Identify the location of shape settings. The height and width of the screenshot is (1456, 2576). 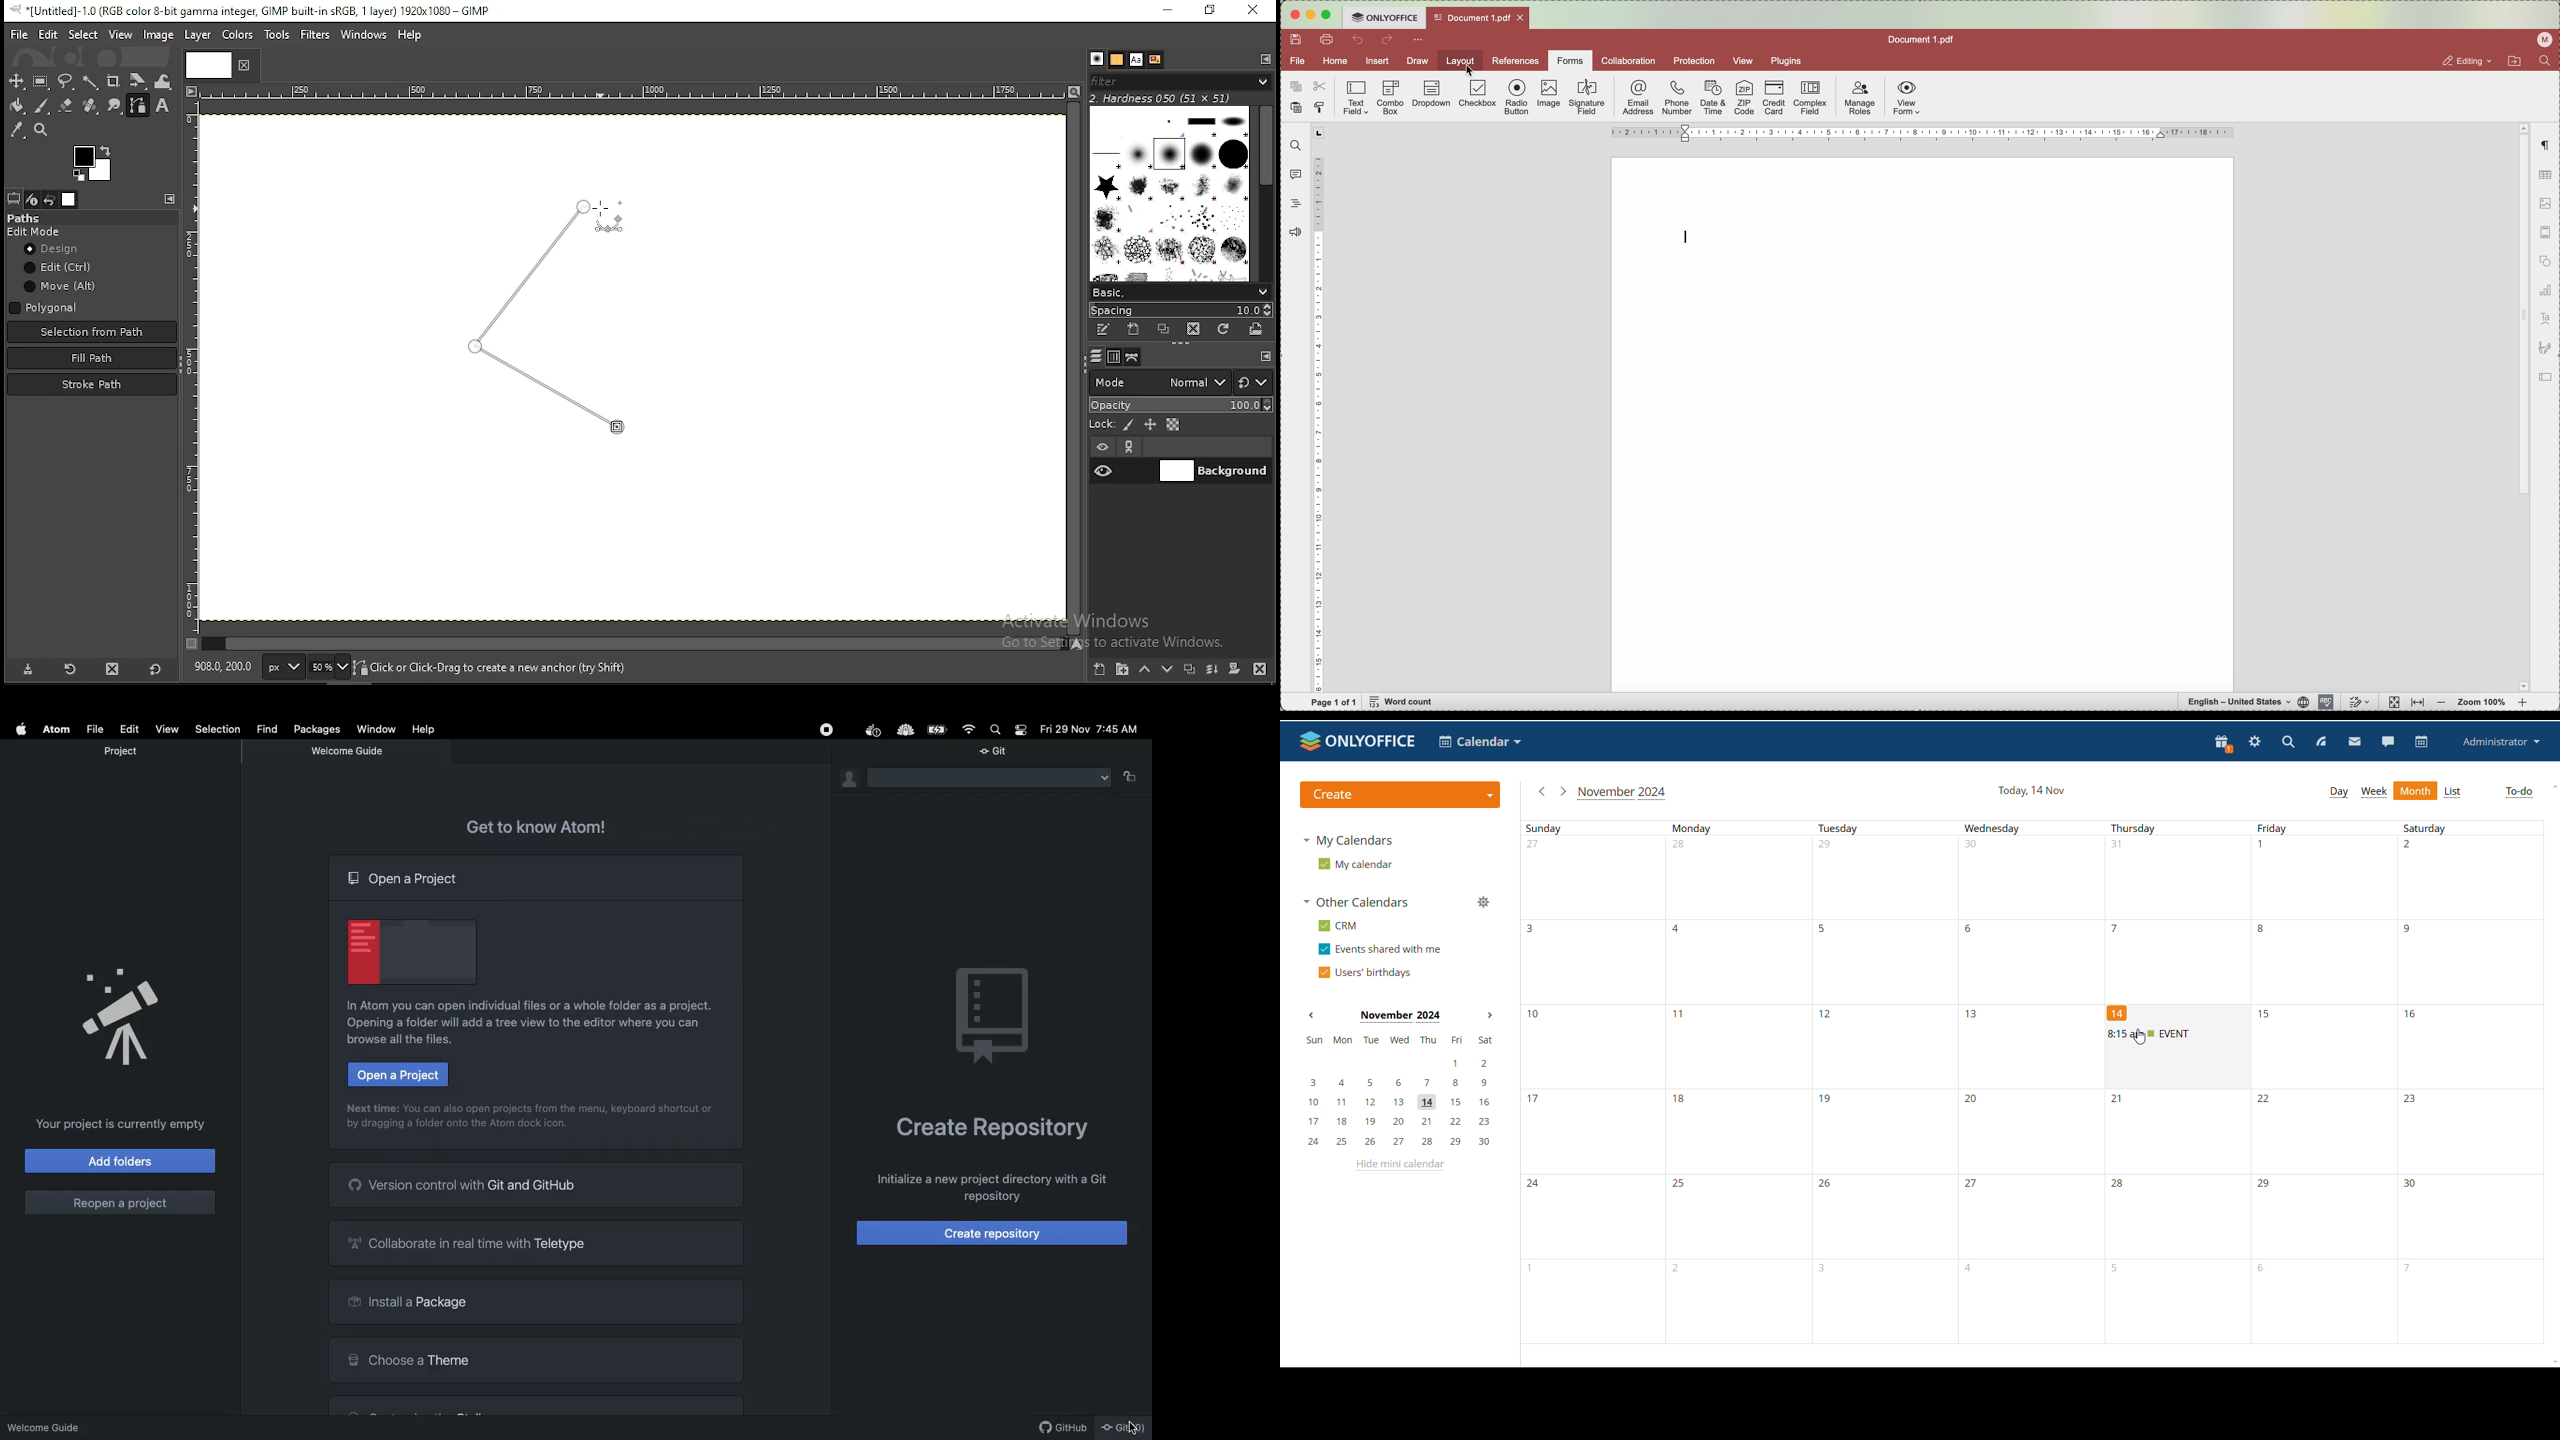
(2543, 263).